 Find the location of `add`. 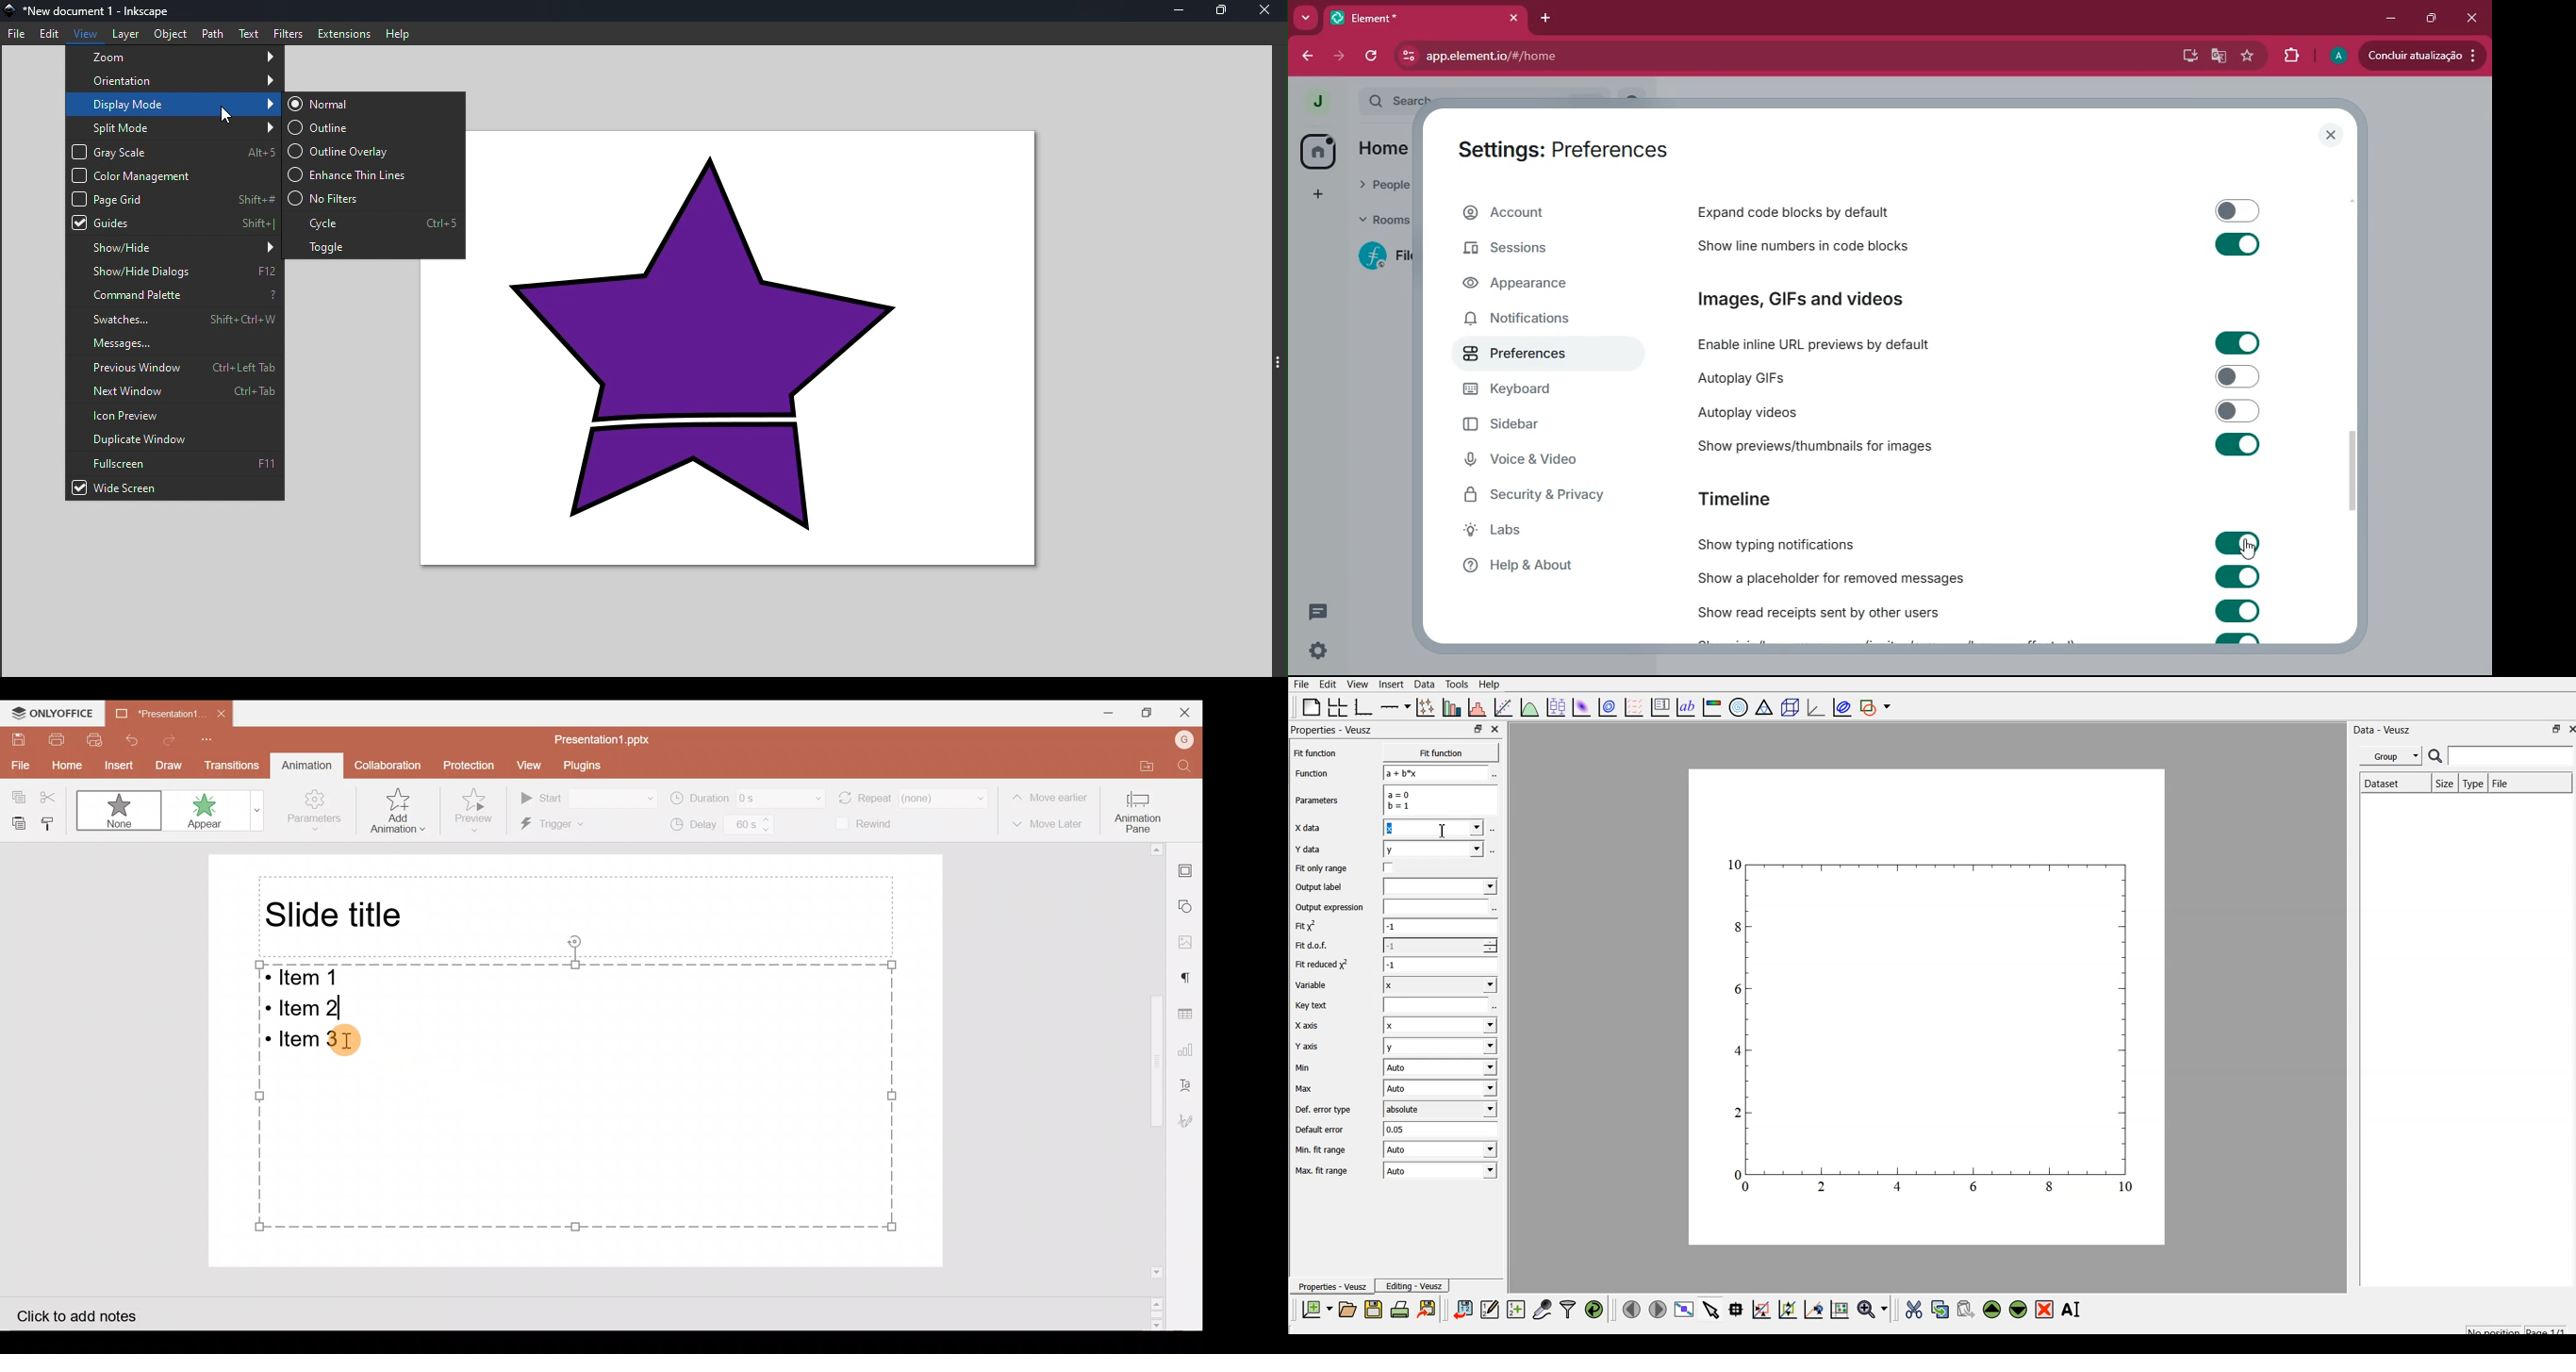

add is located at coordinates (1316, 195).